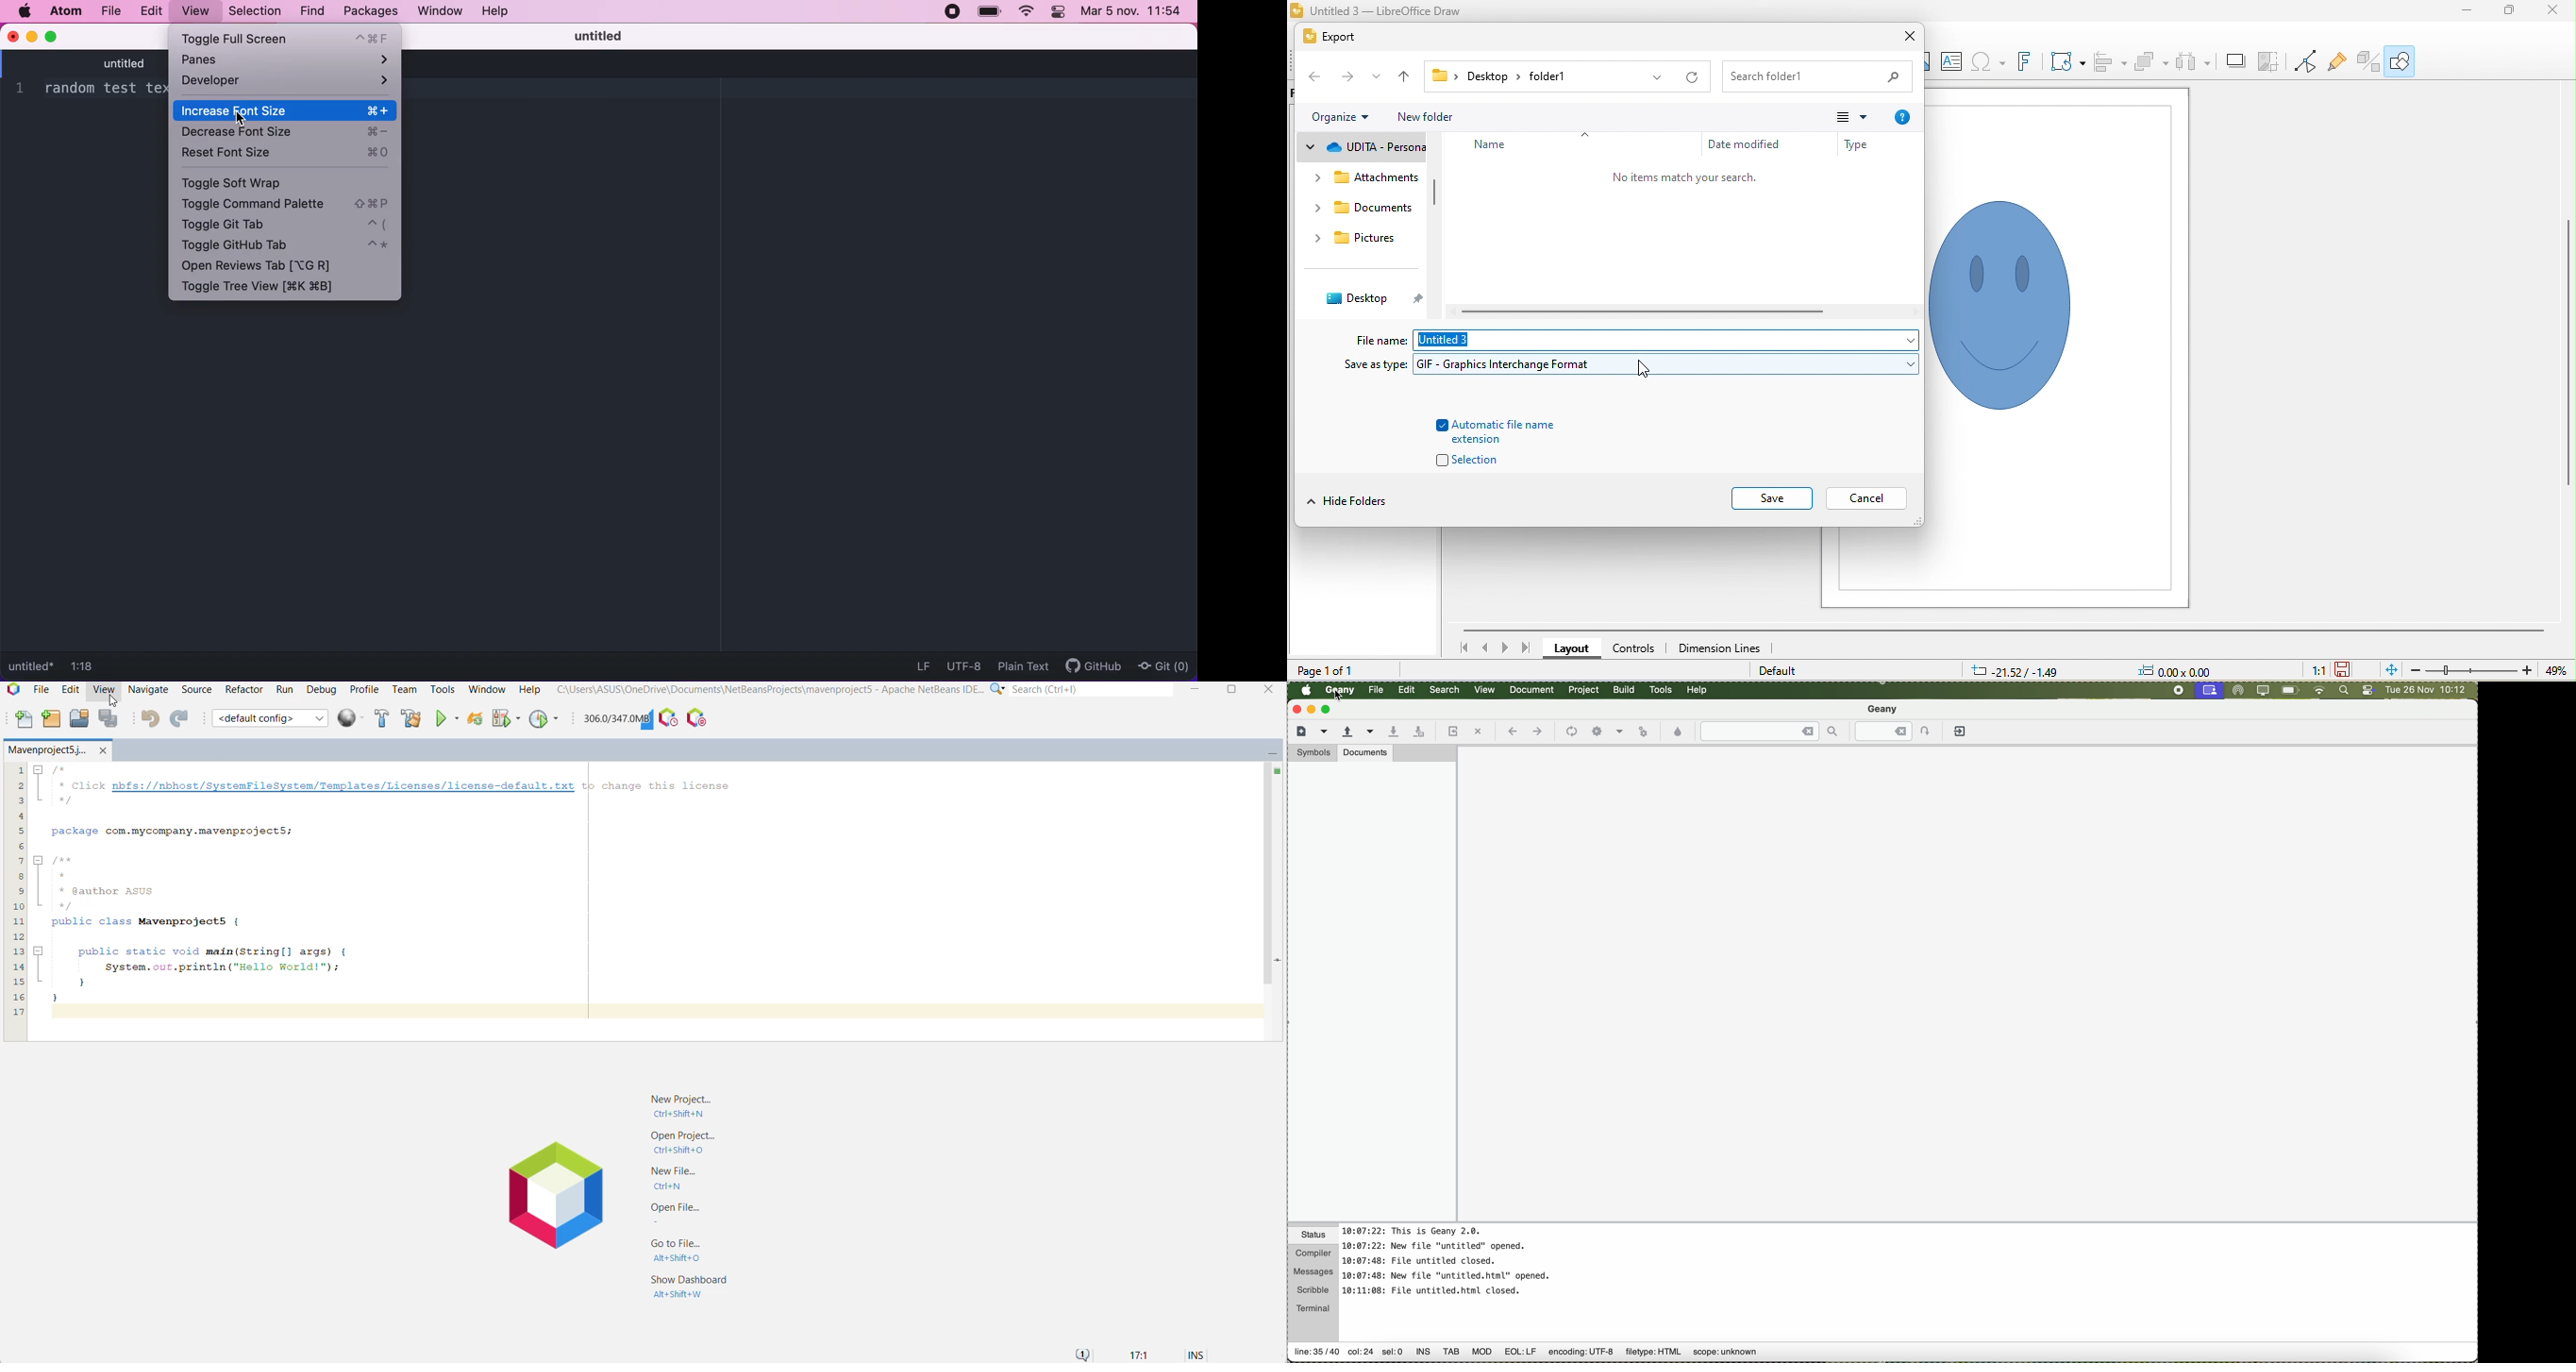 This screenshot has width=2576, height=1372. Describe the element at coordinates (1951, 62) in the screenshot. I see `textbox` at that location.